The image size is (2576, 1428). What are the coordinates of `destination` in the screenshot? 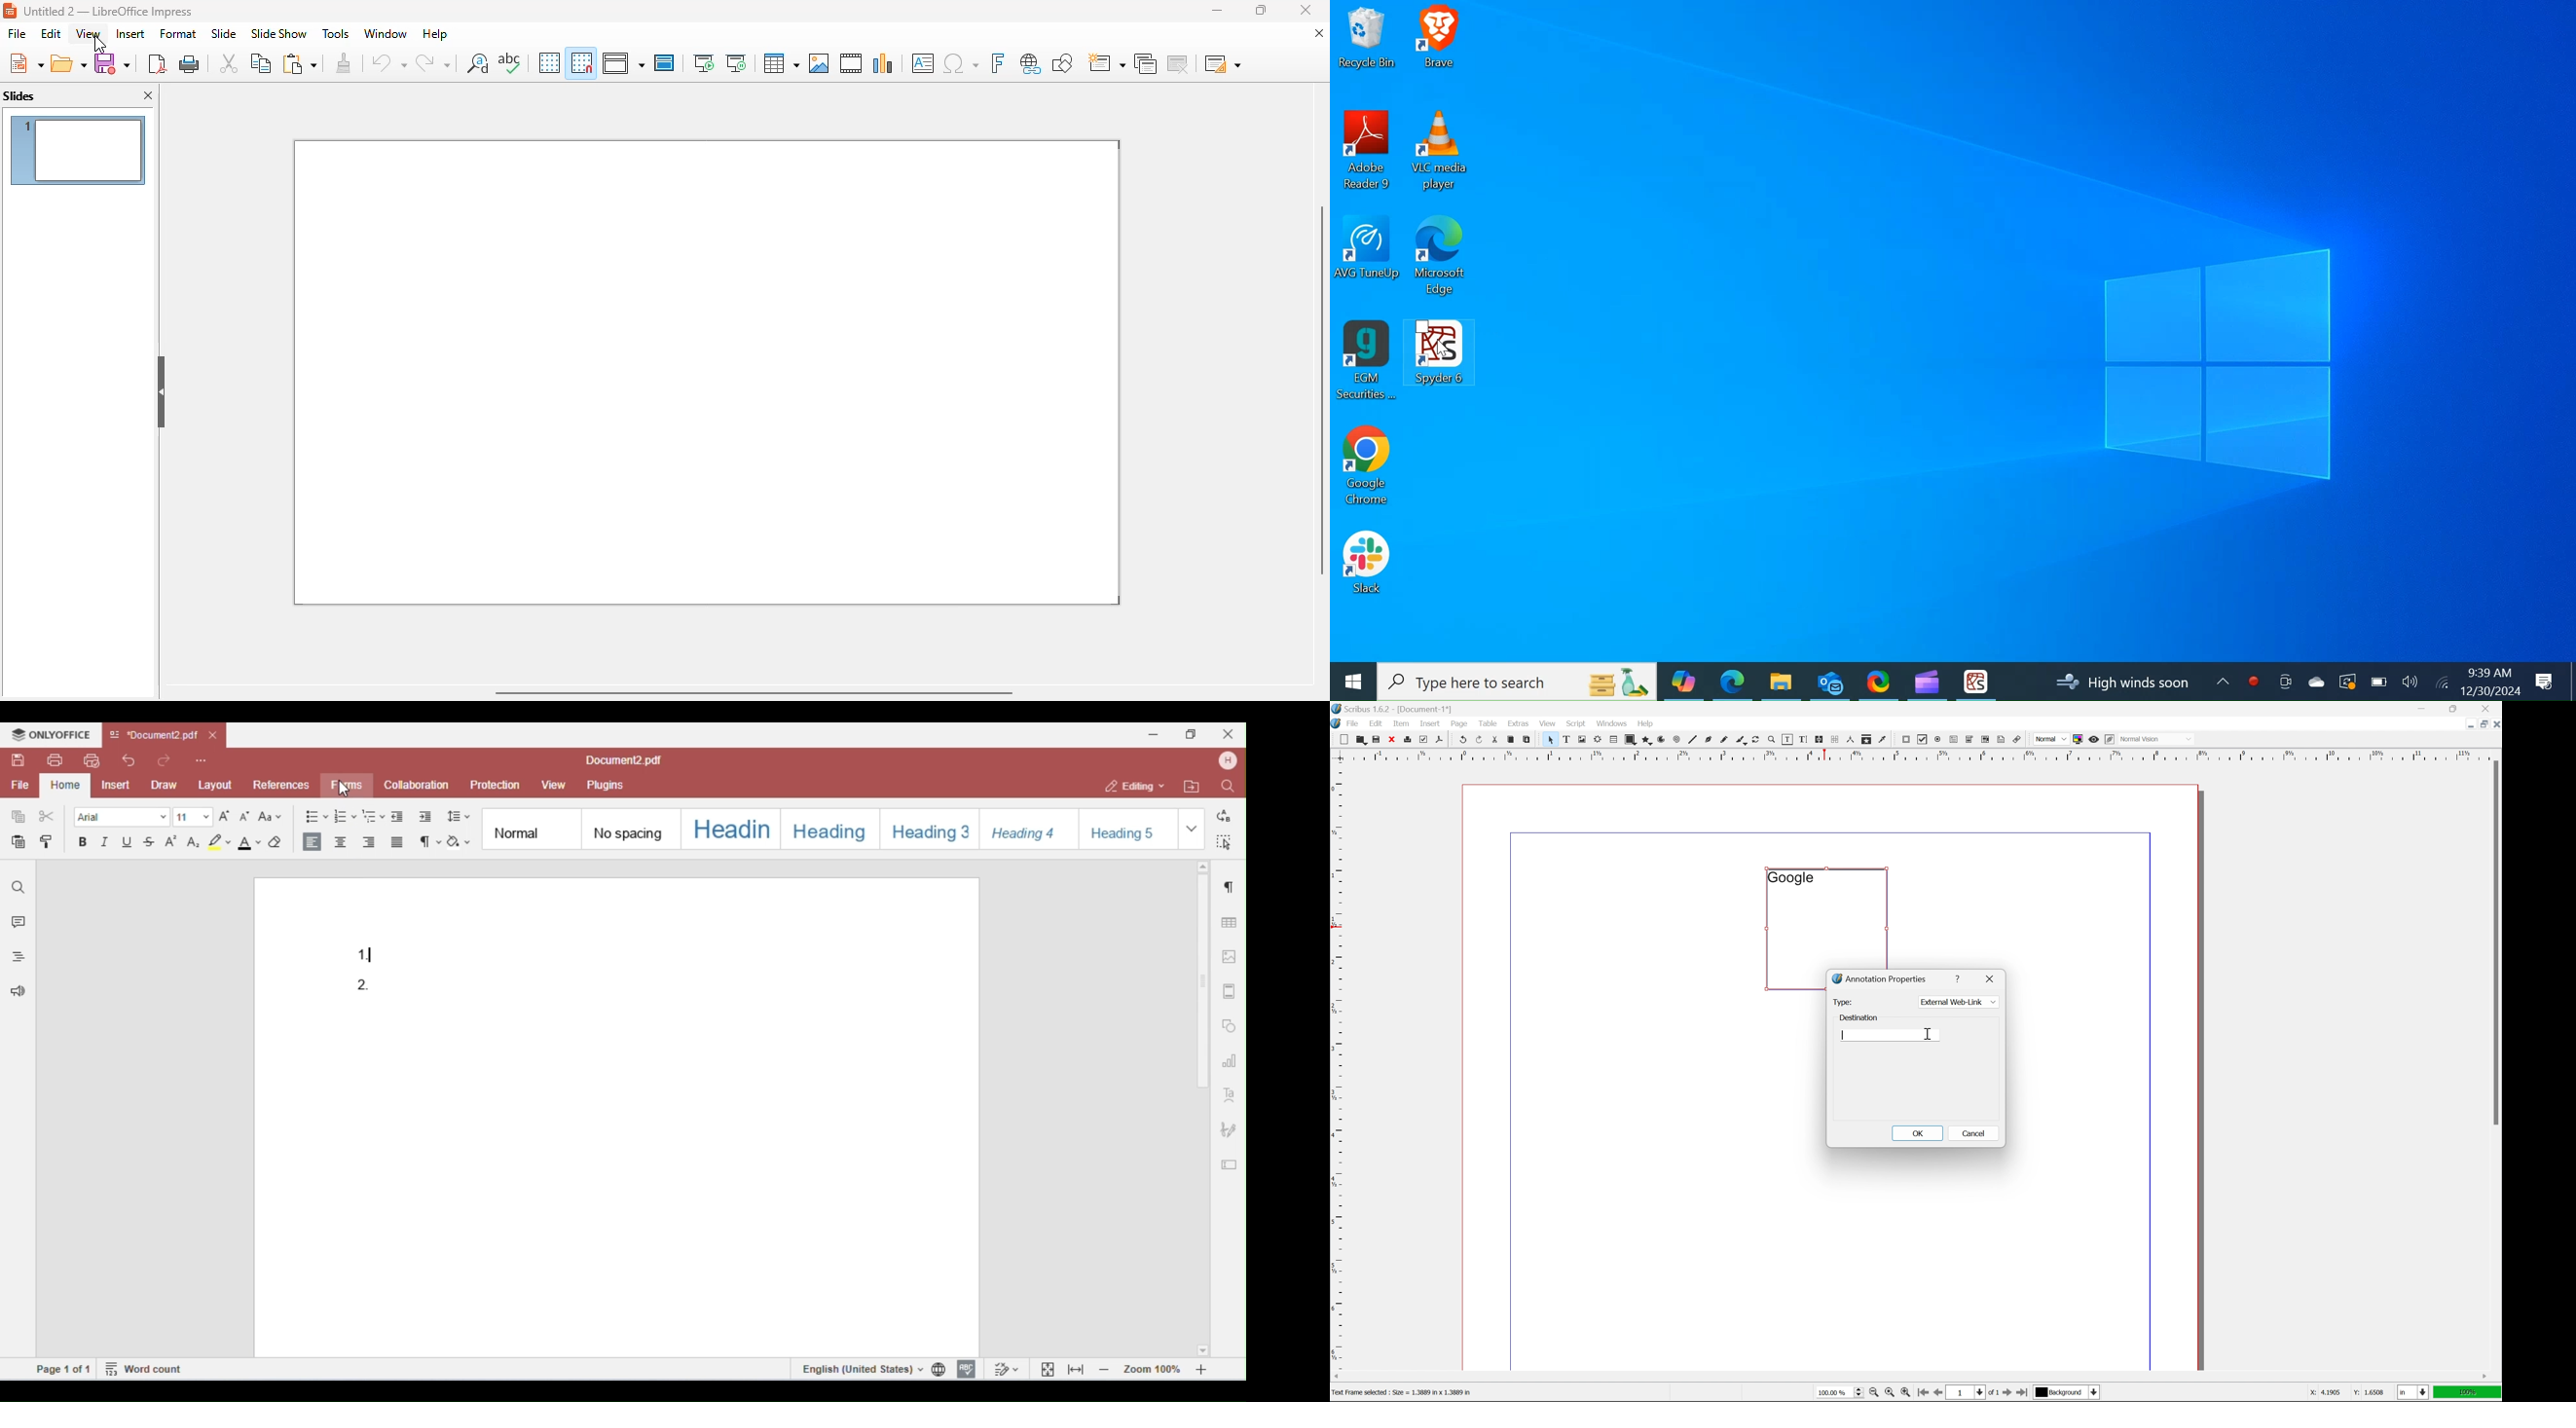 It's located at (1860, 1016).